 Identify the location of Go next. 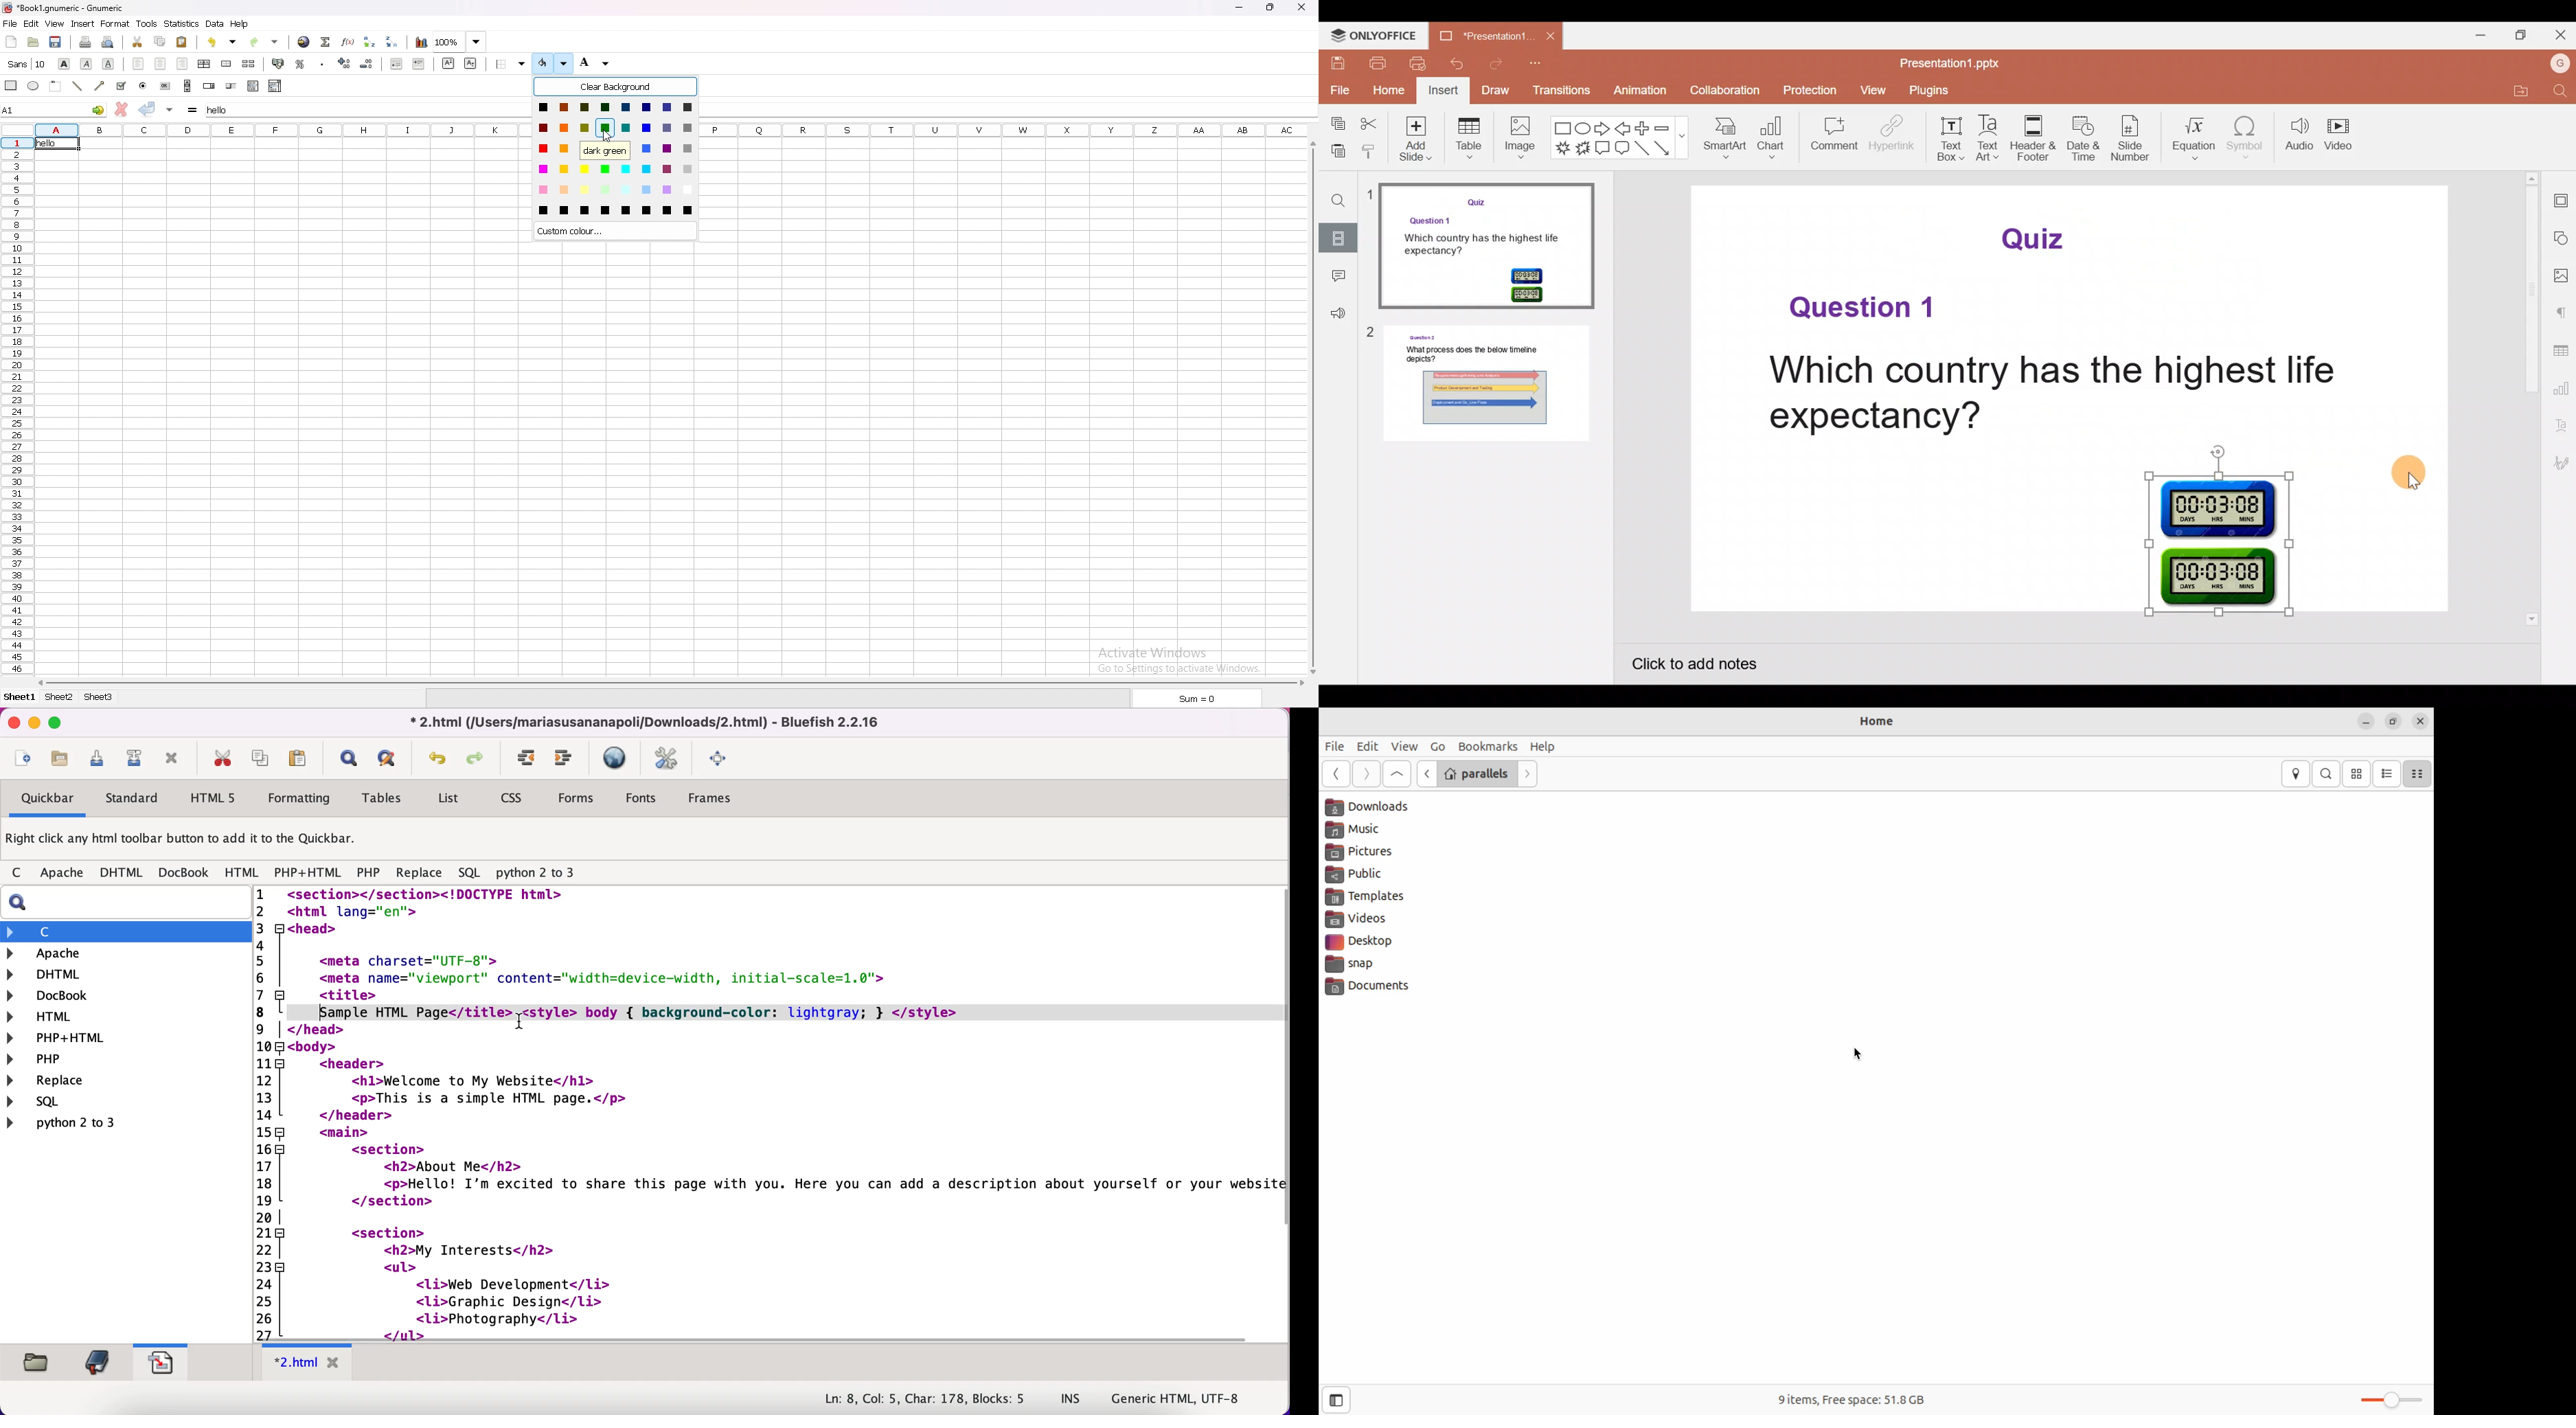
(1529, 775).